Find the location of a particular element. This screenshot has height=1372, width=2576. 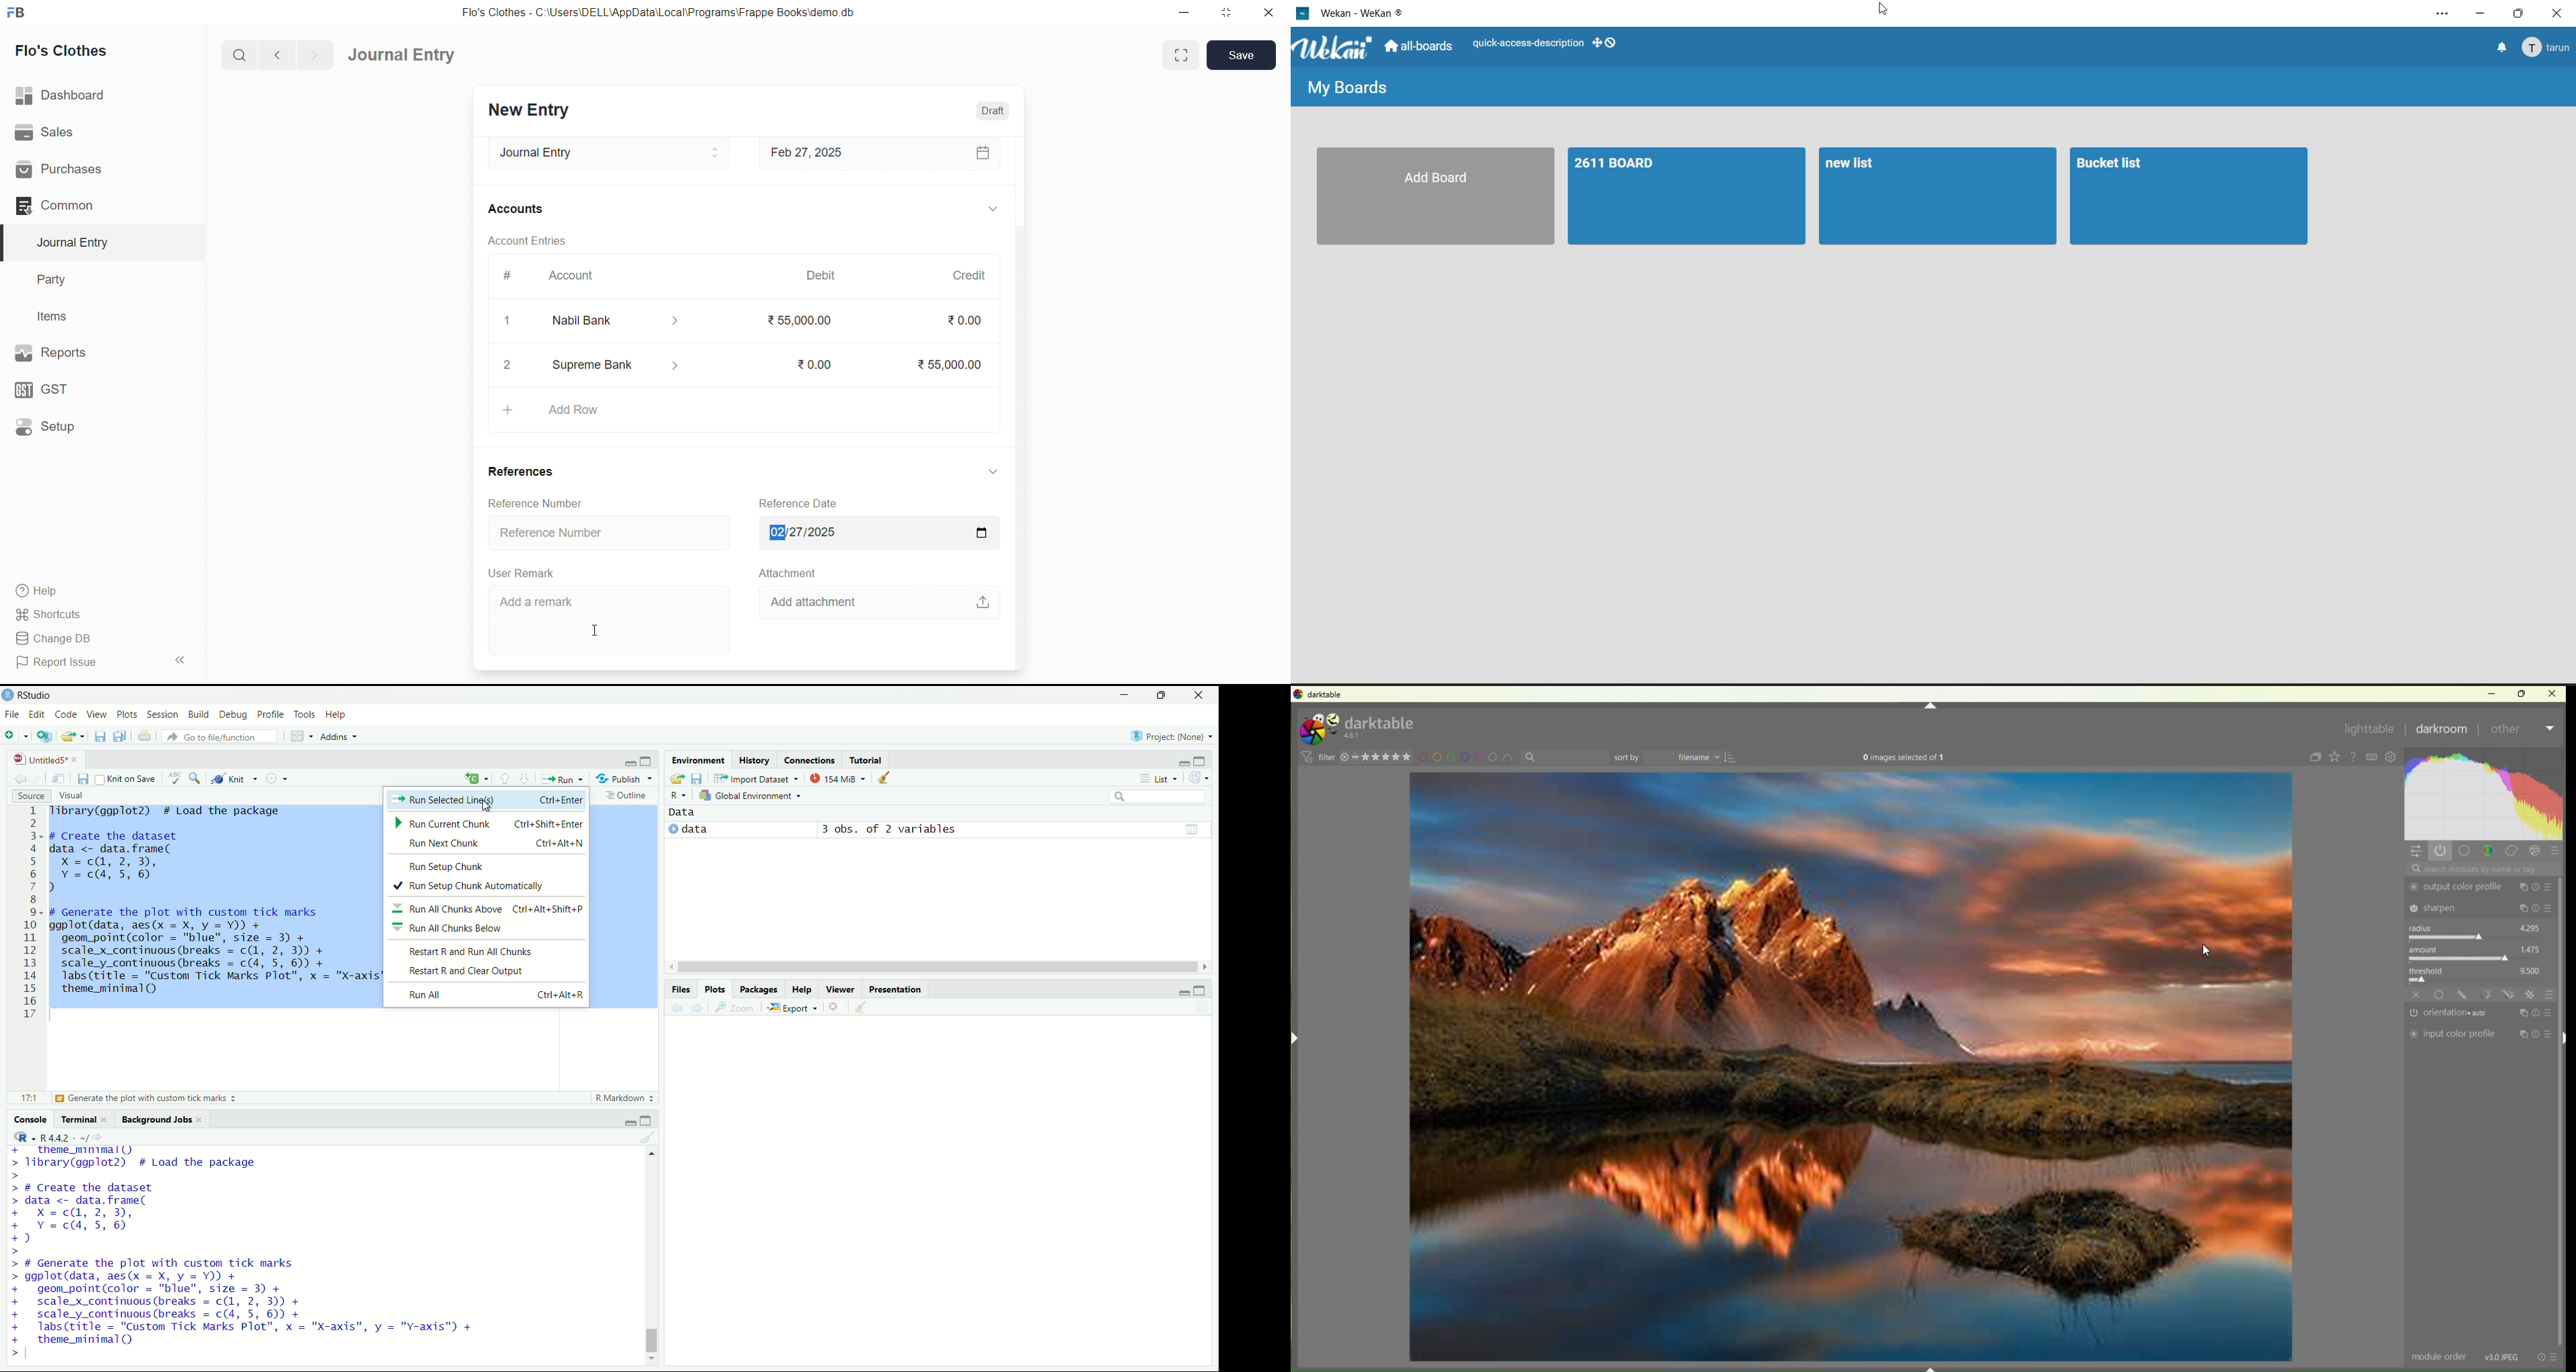

visual is located at coordinates (74, 796).